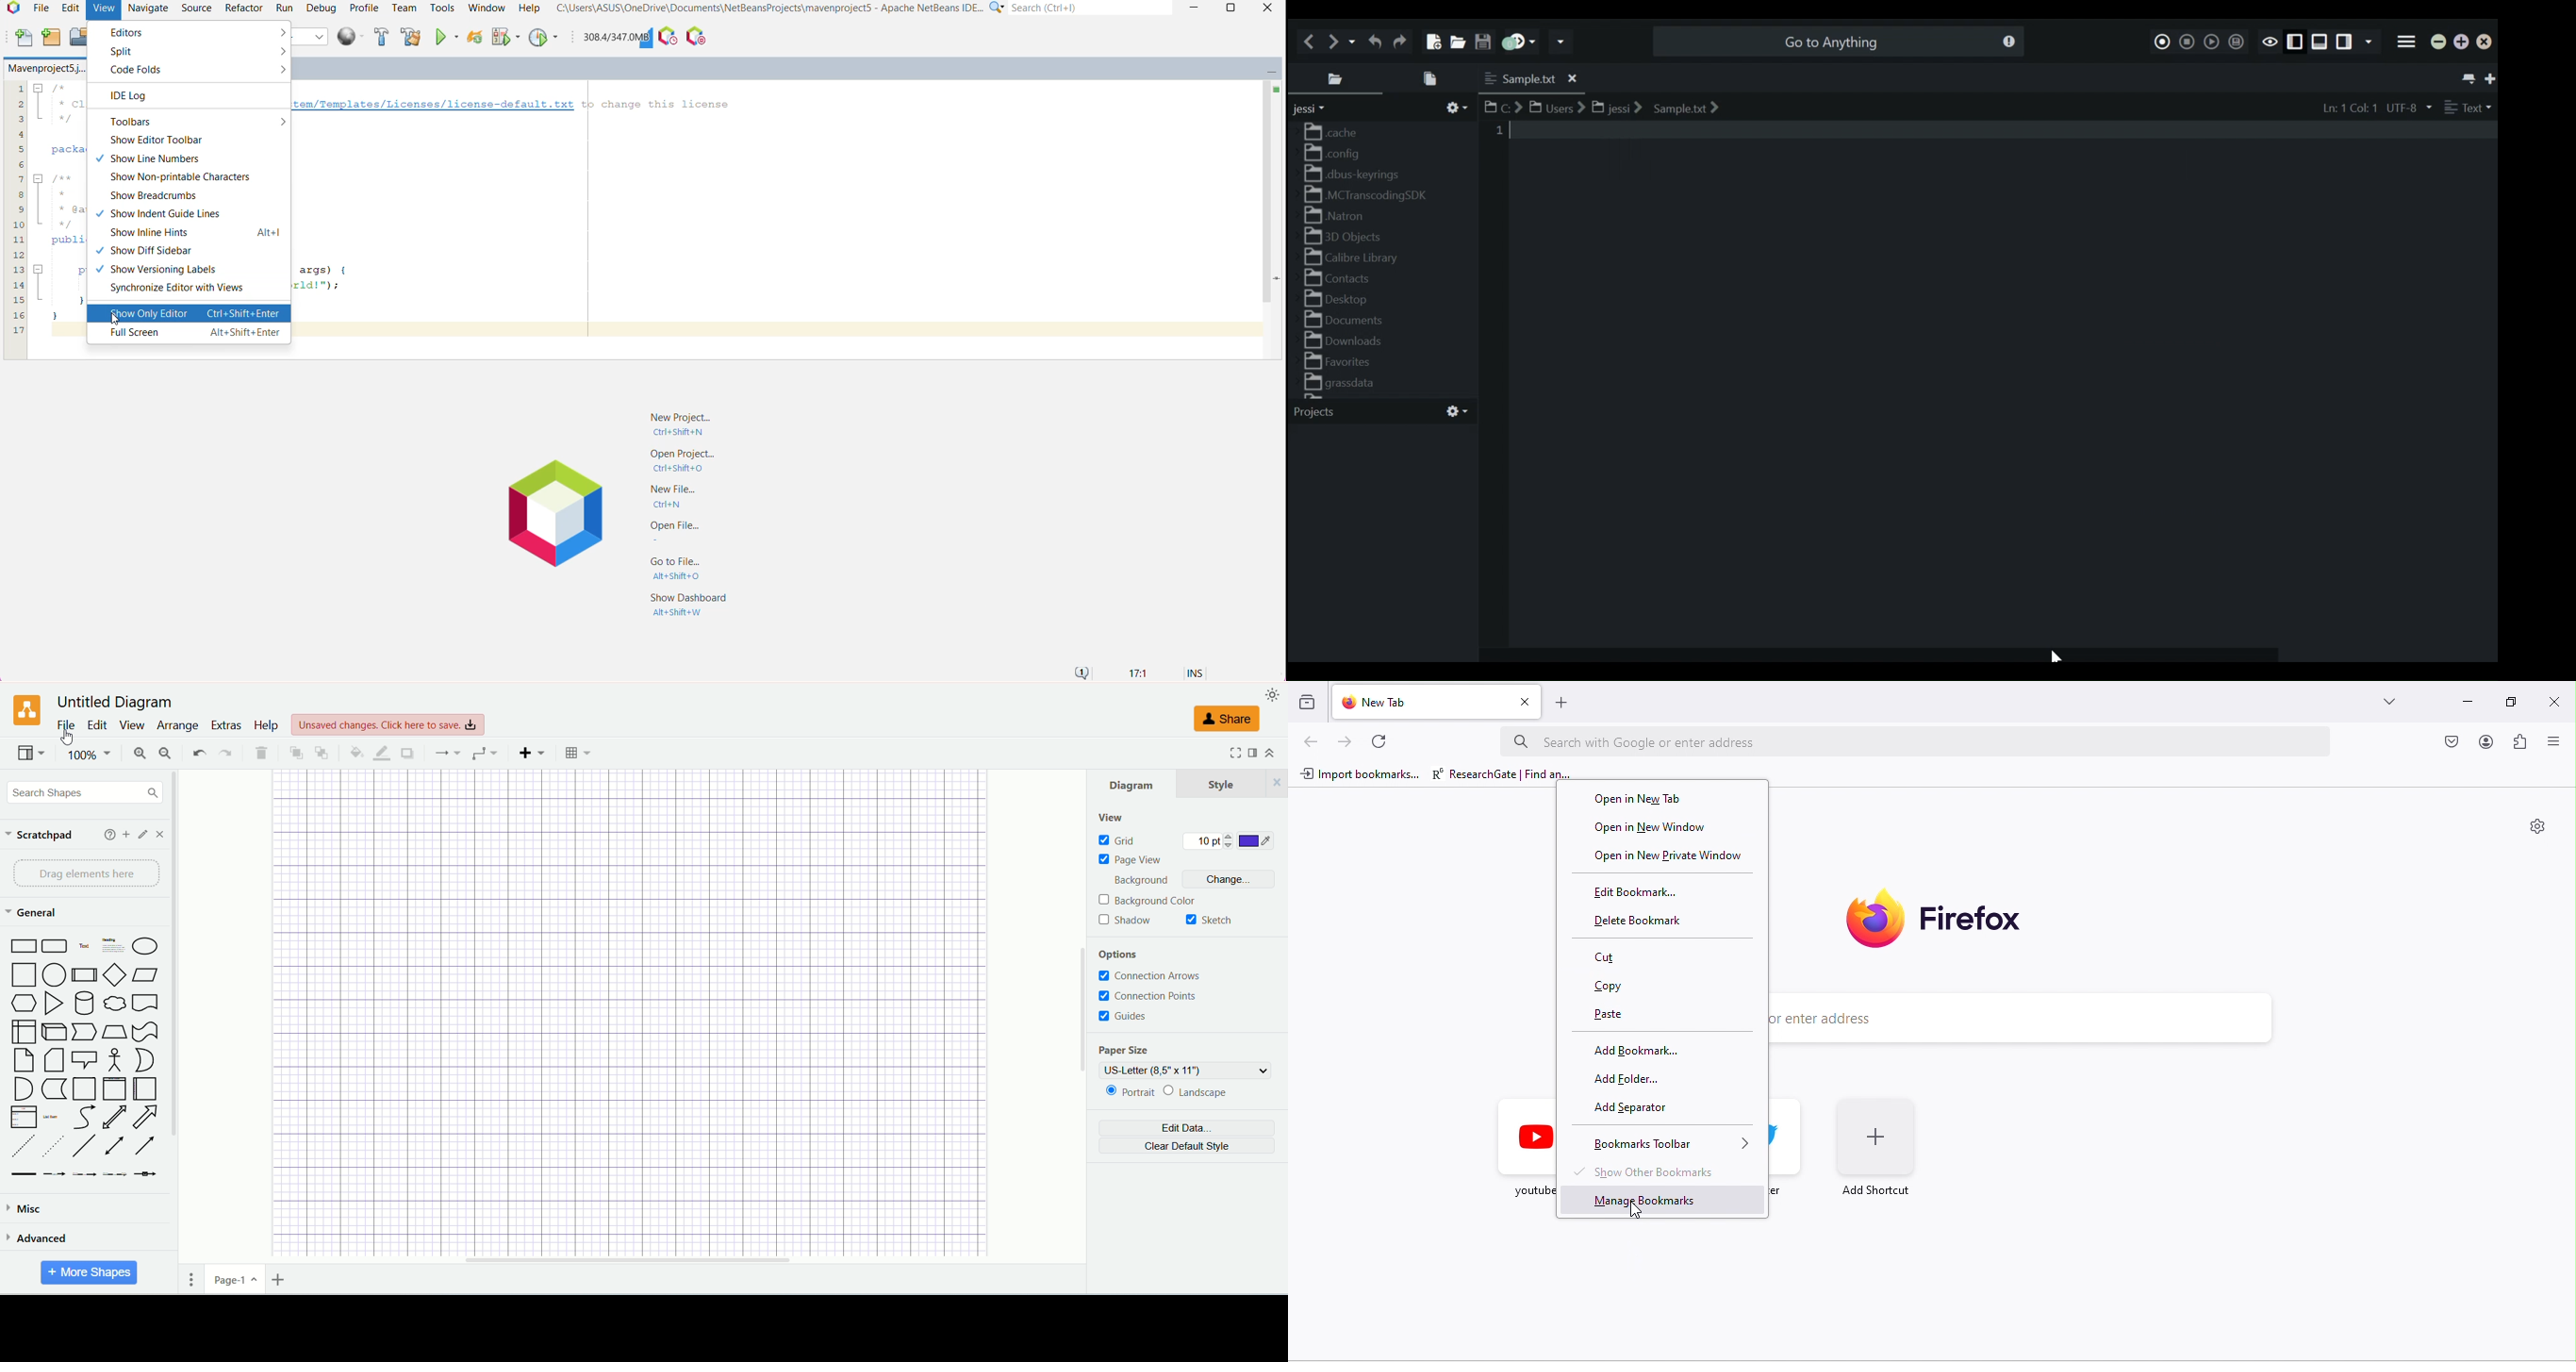  What do you see at coordinates (89, 1273) in the screenshot?
I see `more shapes` at bounding box center [89, 1273].